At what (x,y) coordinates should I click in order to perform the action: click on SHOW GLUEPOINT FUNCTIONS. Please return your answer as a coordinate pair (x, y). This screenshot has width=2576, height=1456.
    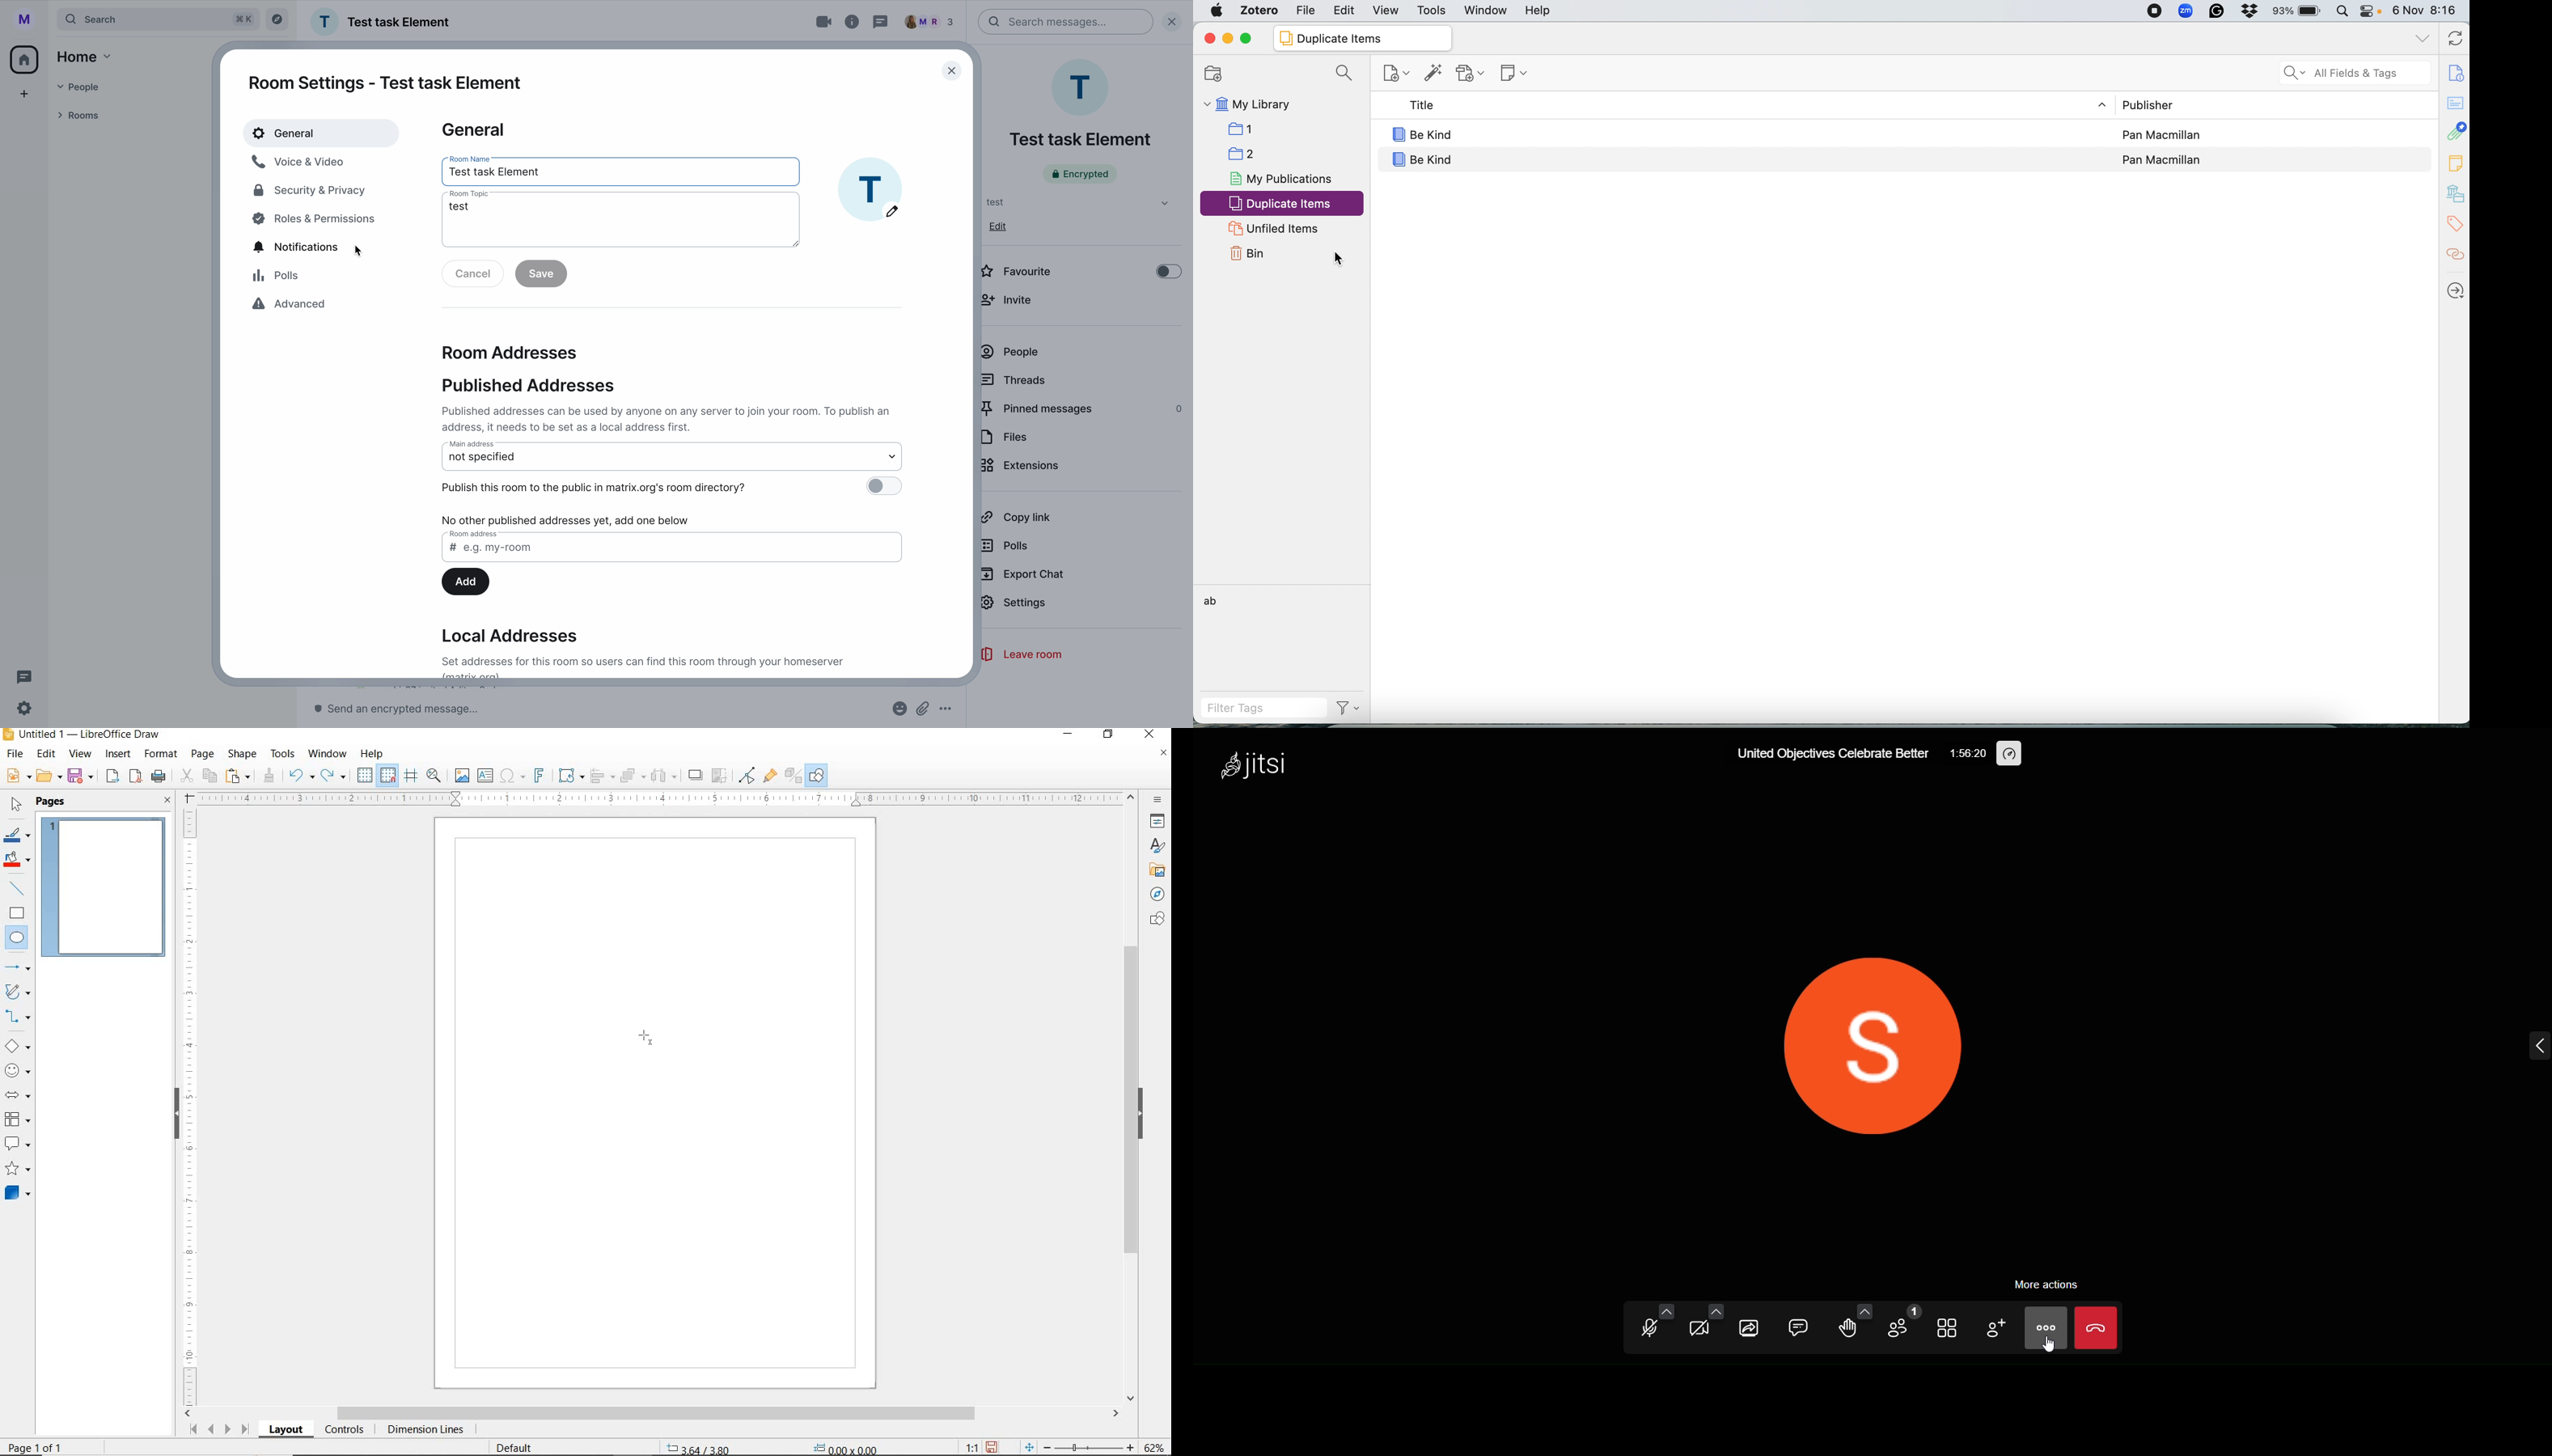
    Looking at the image, I should click on (770, 776).